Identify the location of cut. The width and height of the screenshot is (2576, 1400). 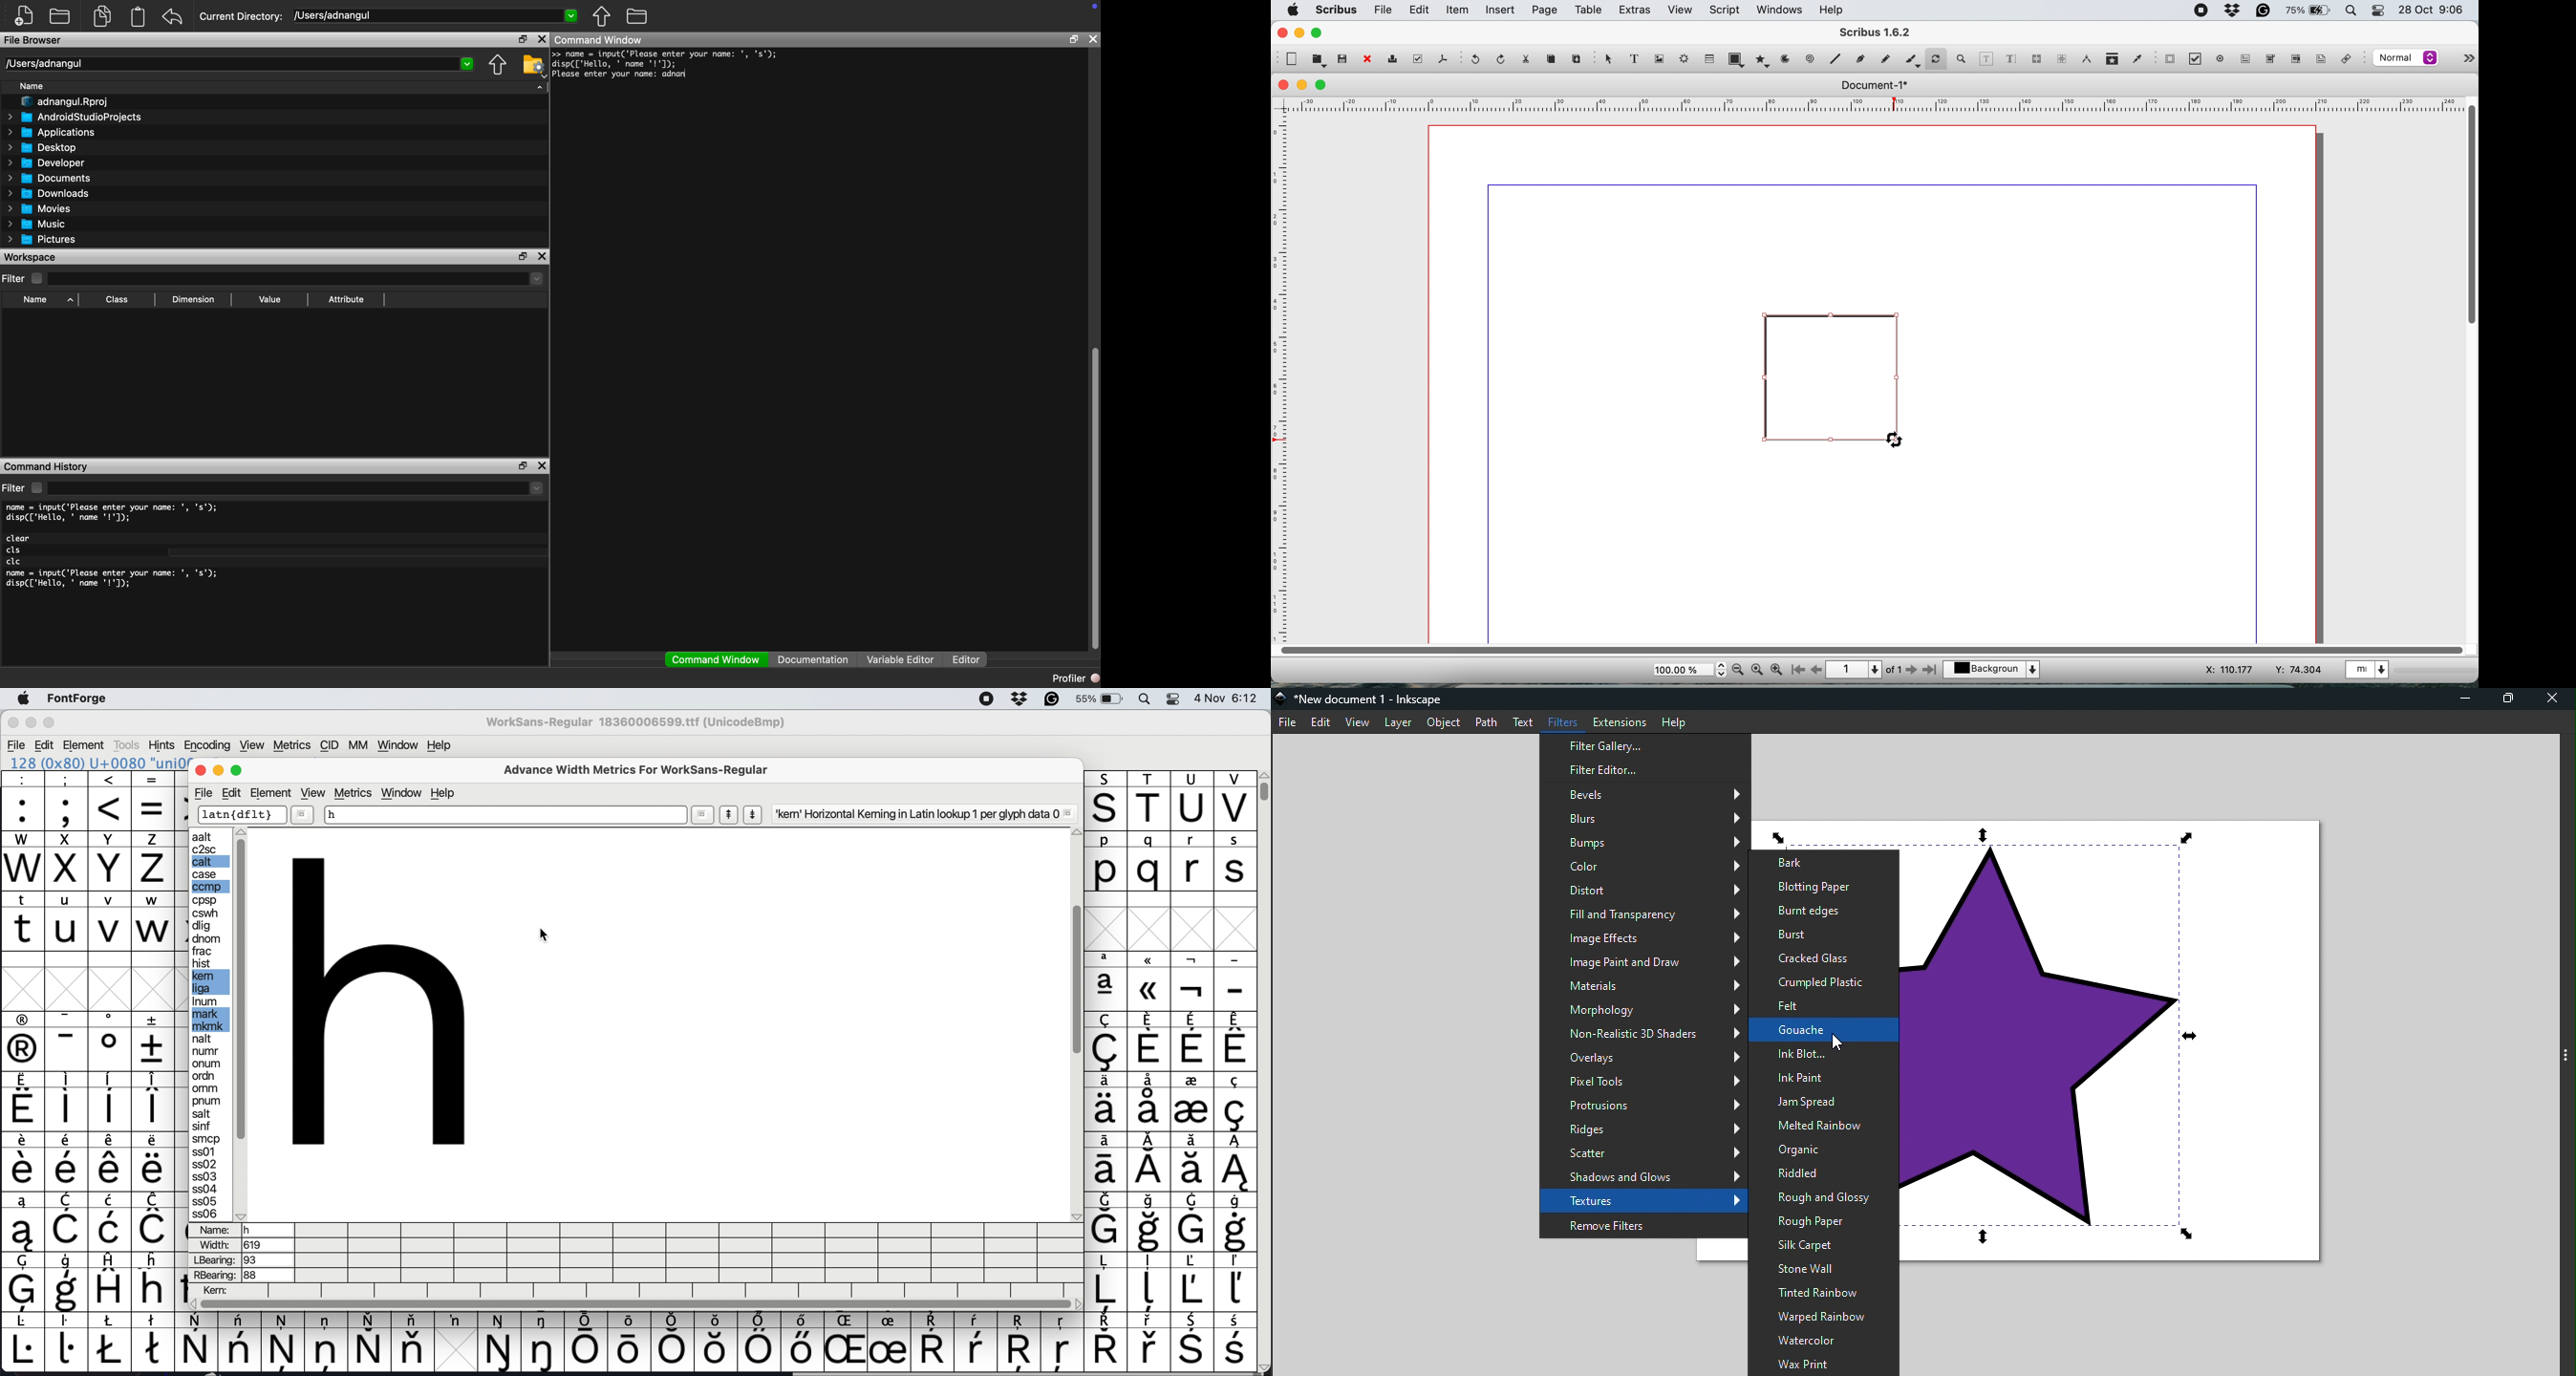
(1530, 60).